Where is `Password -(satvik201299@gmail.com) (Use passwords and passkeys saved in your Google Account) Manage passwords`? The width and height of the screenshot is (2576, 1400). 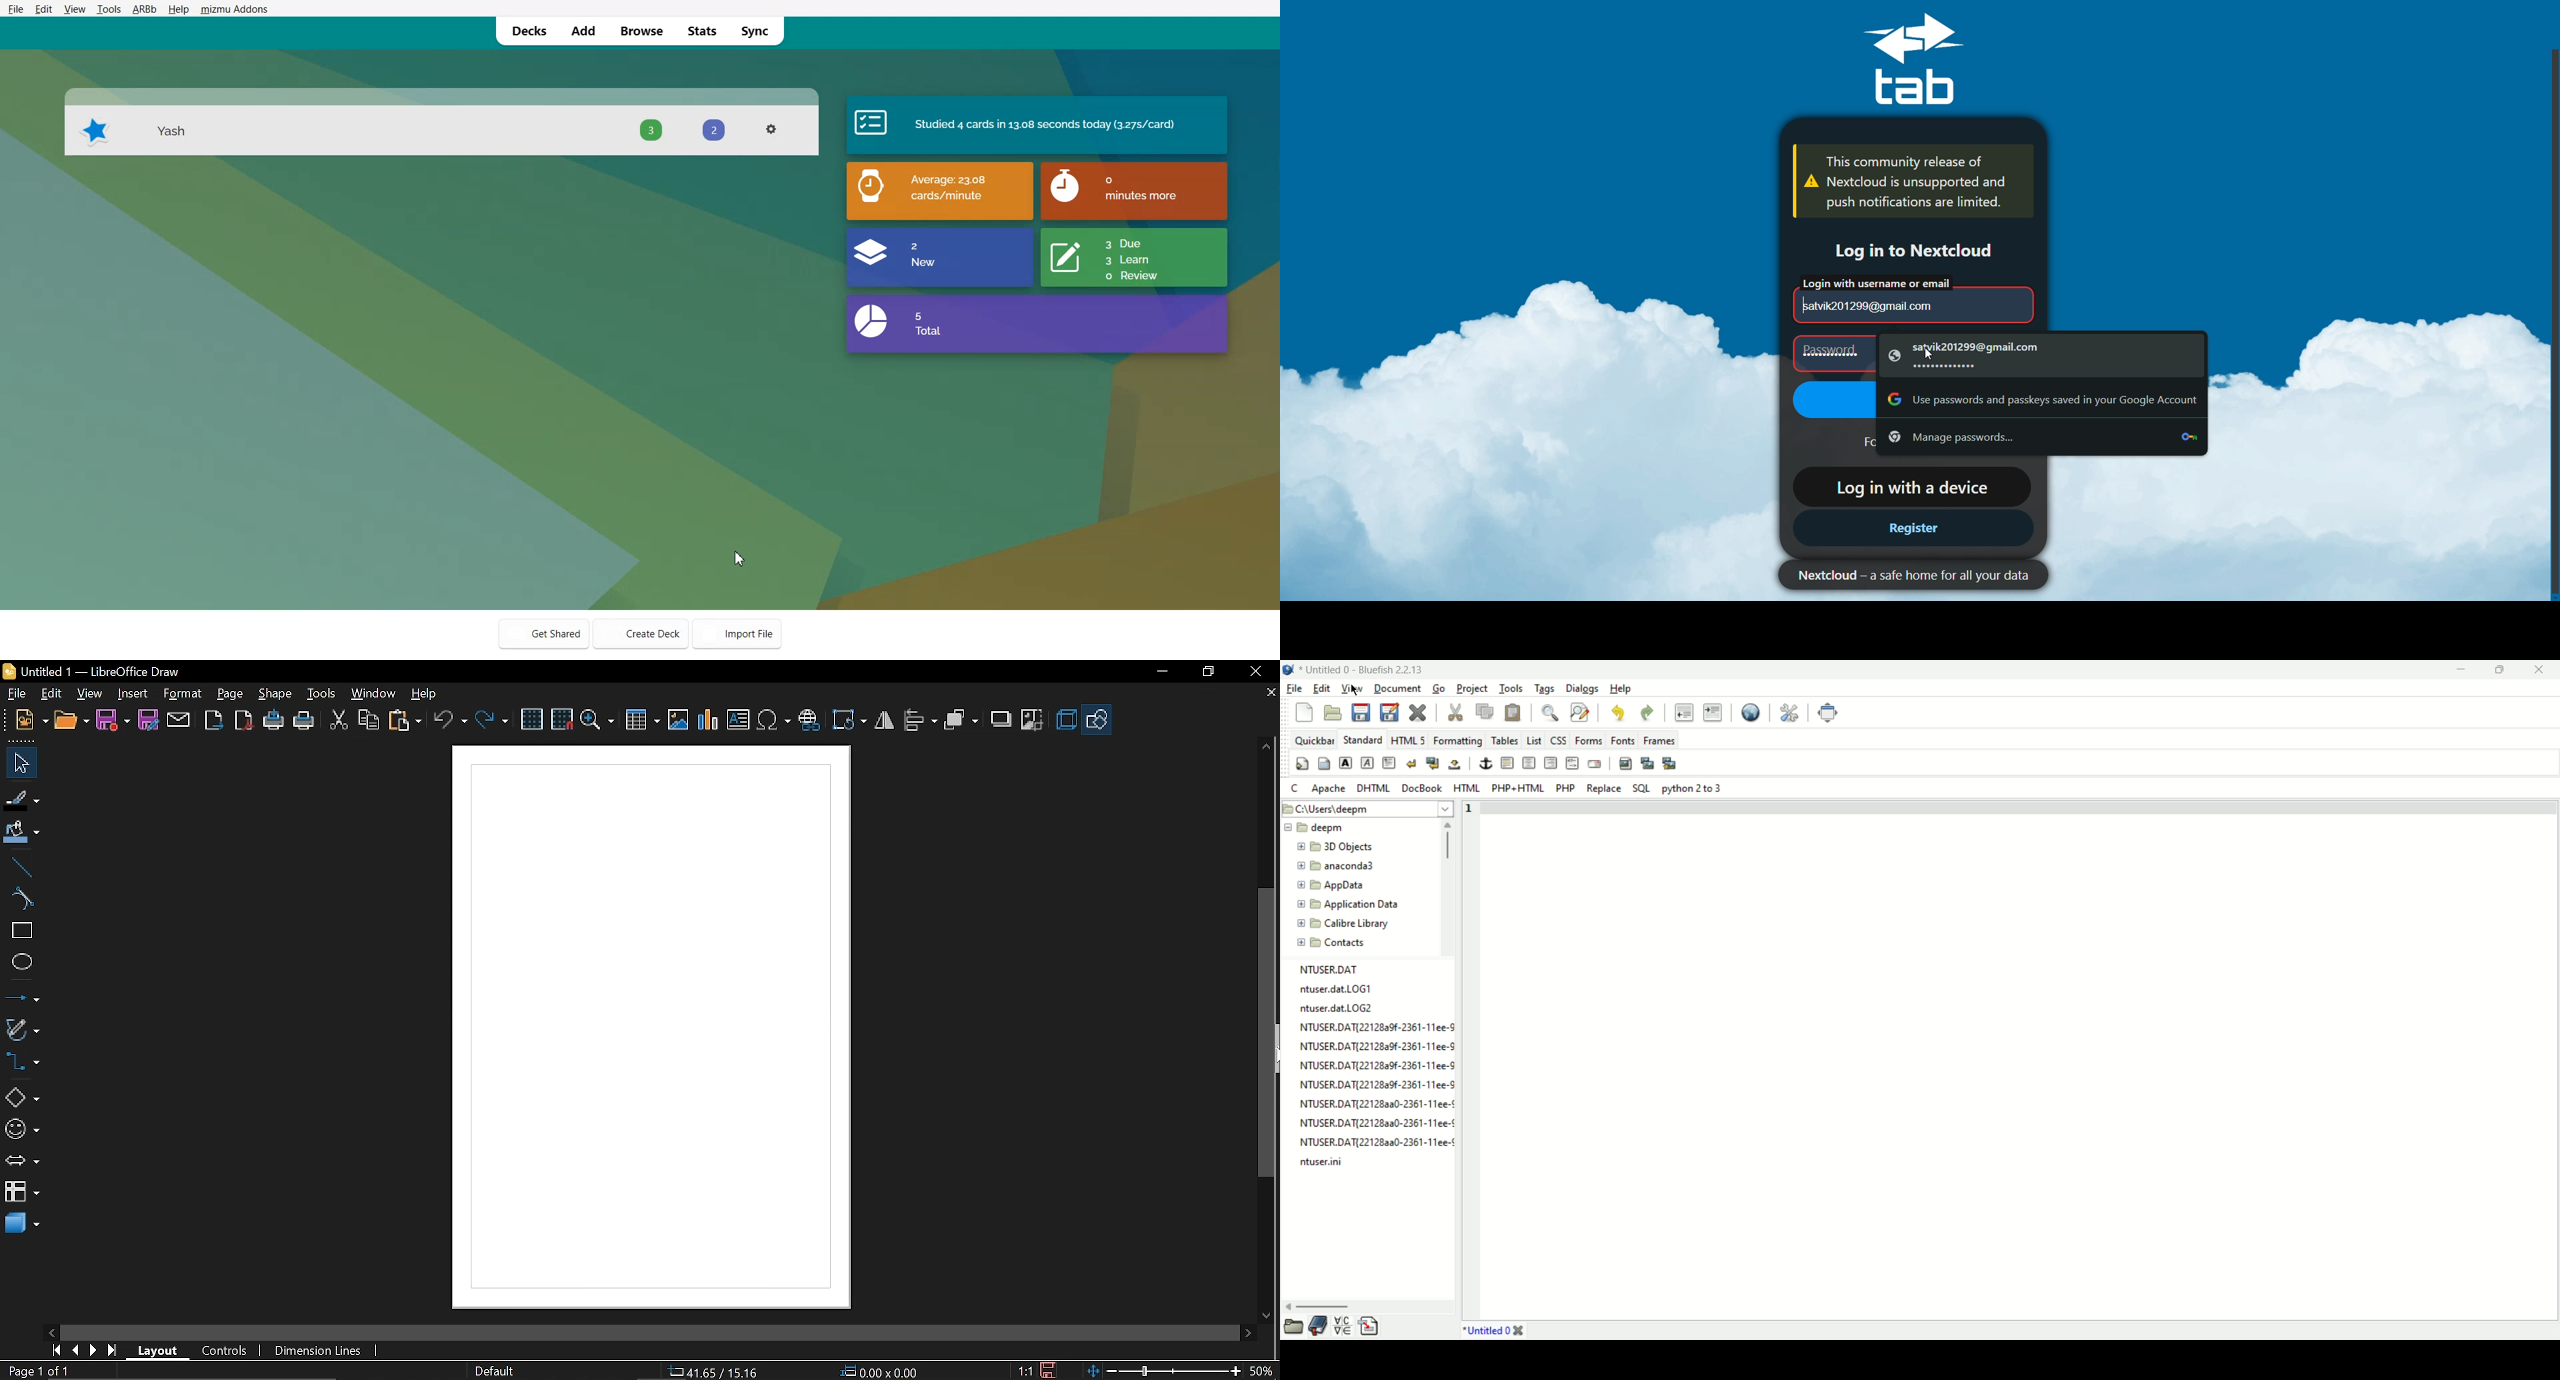 Password -(satvik201299@gmail.com) (Use passwords and passkeys saved in your Google Account) Manage passwords is located at coordinates (1994, 396).